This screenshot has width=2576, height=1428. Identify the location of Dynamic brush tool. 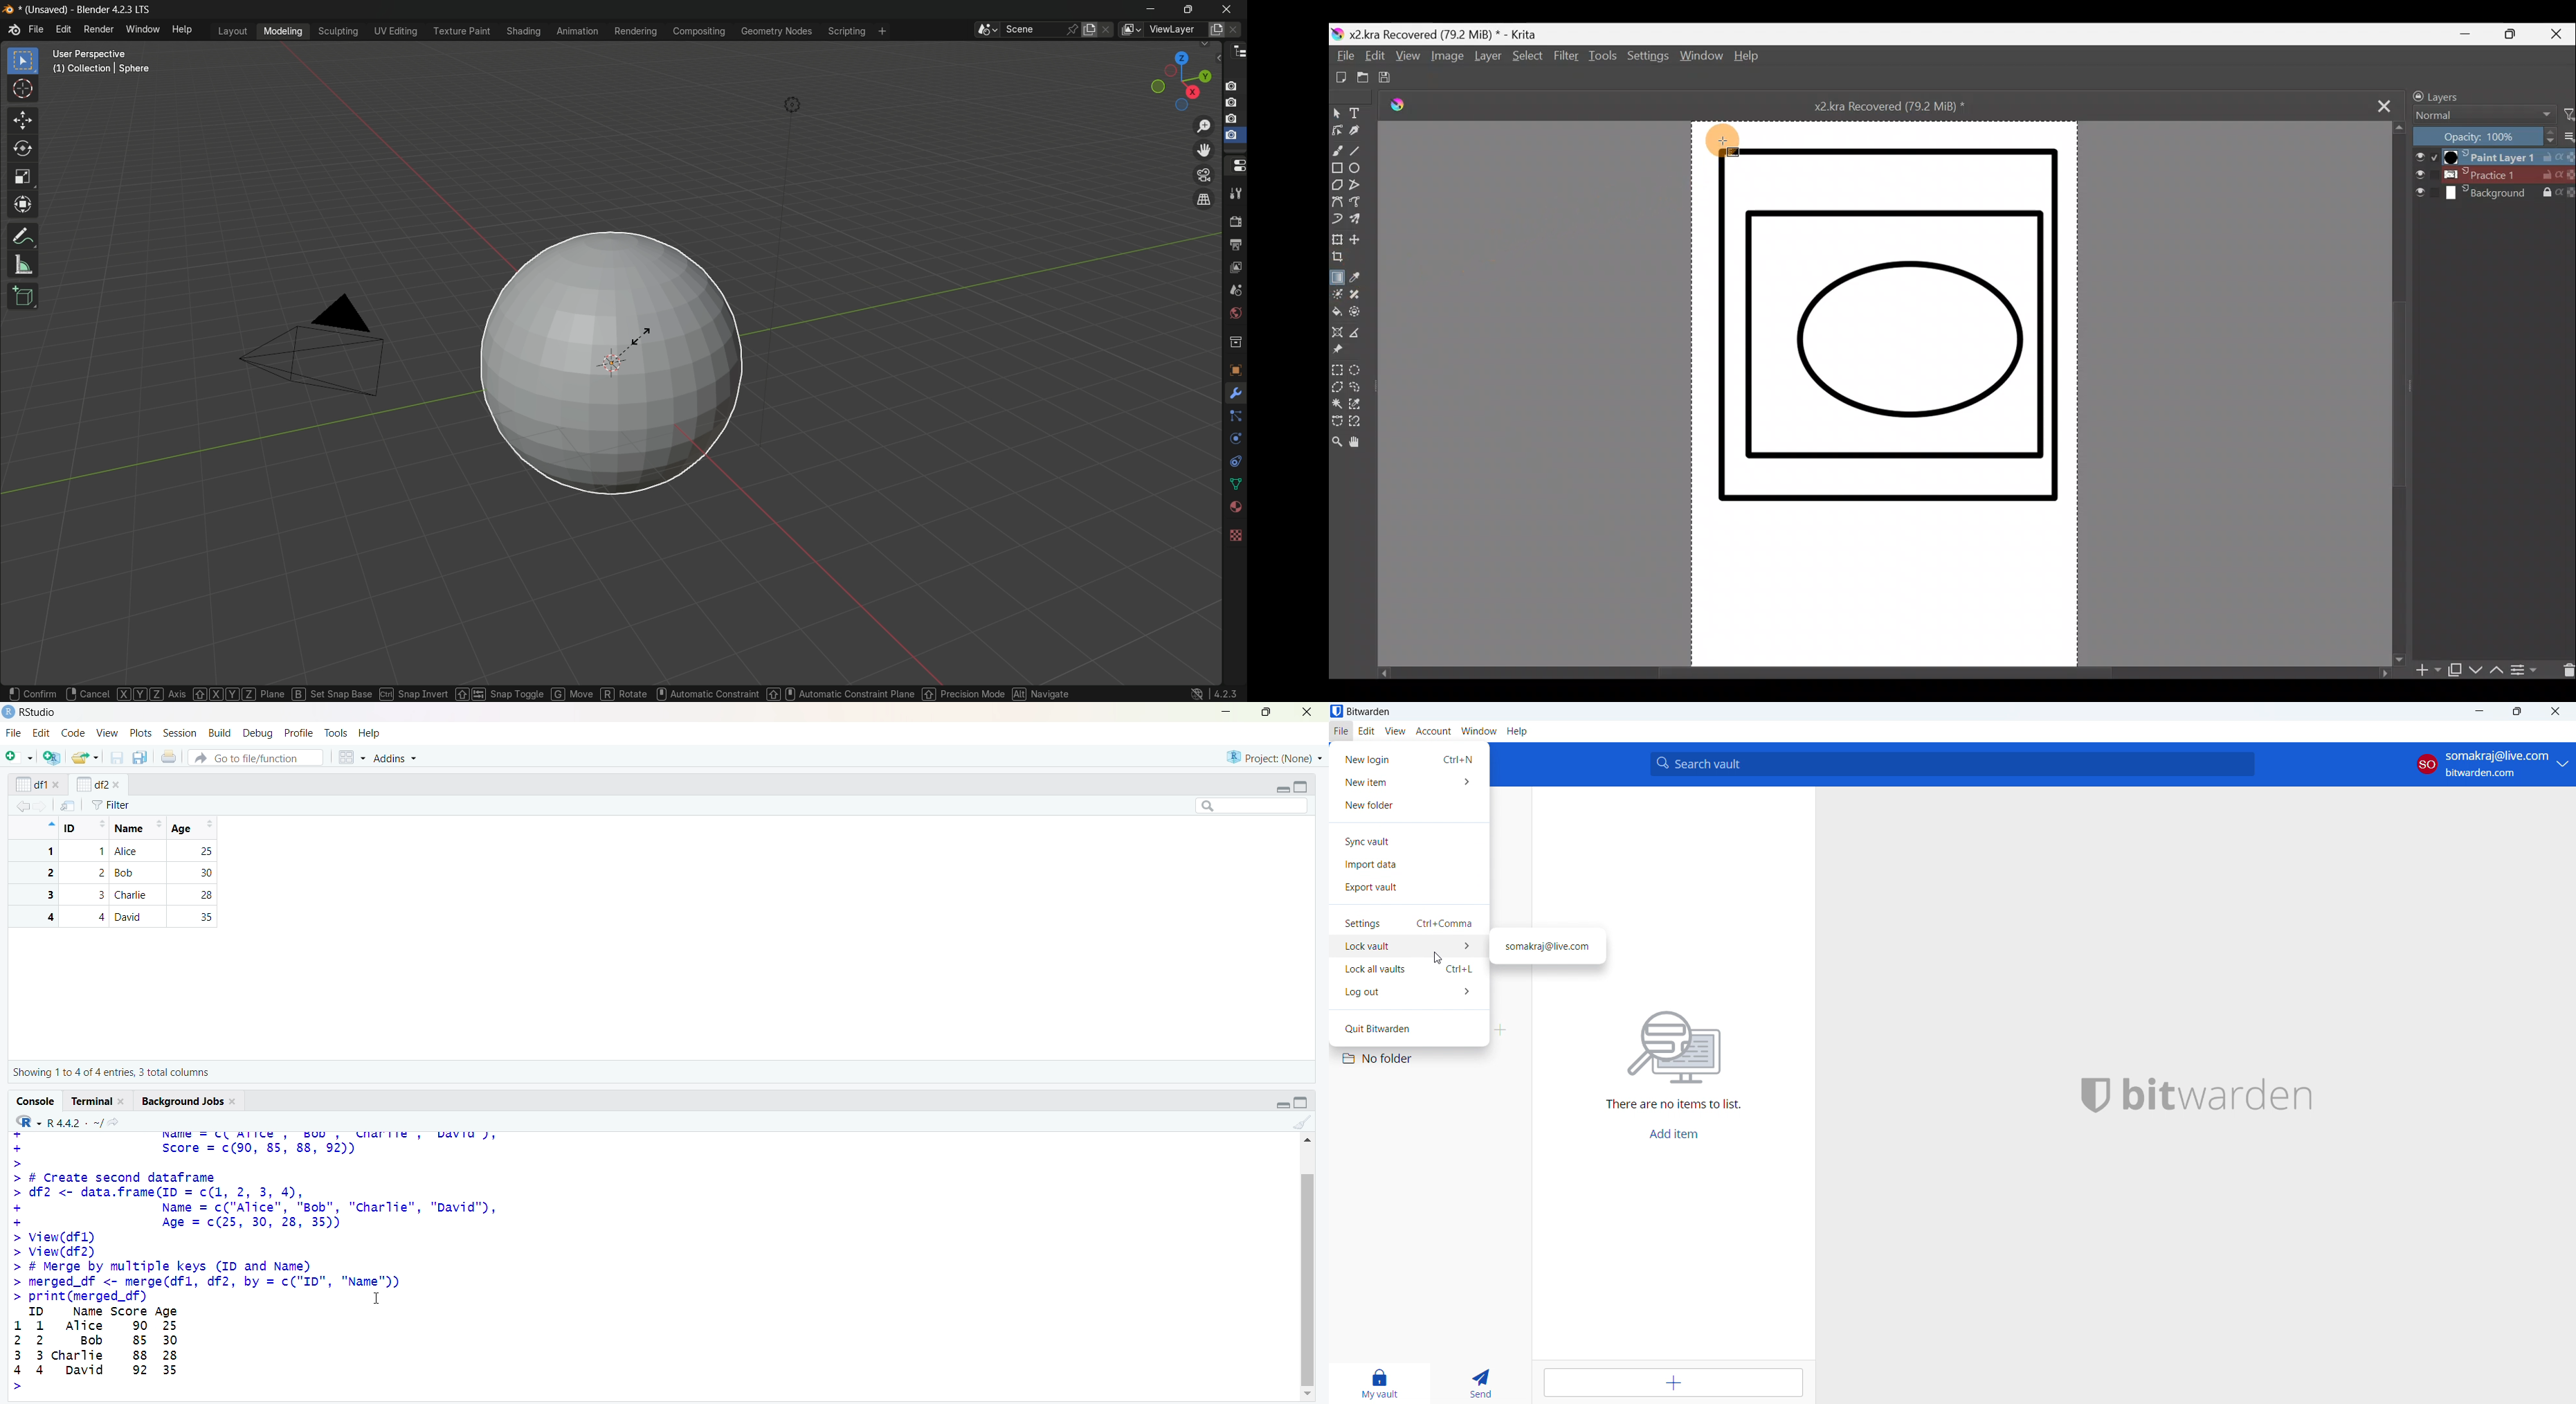
(1338, 220).